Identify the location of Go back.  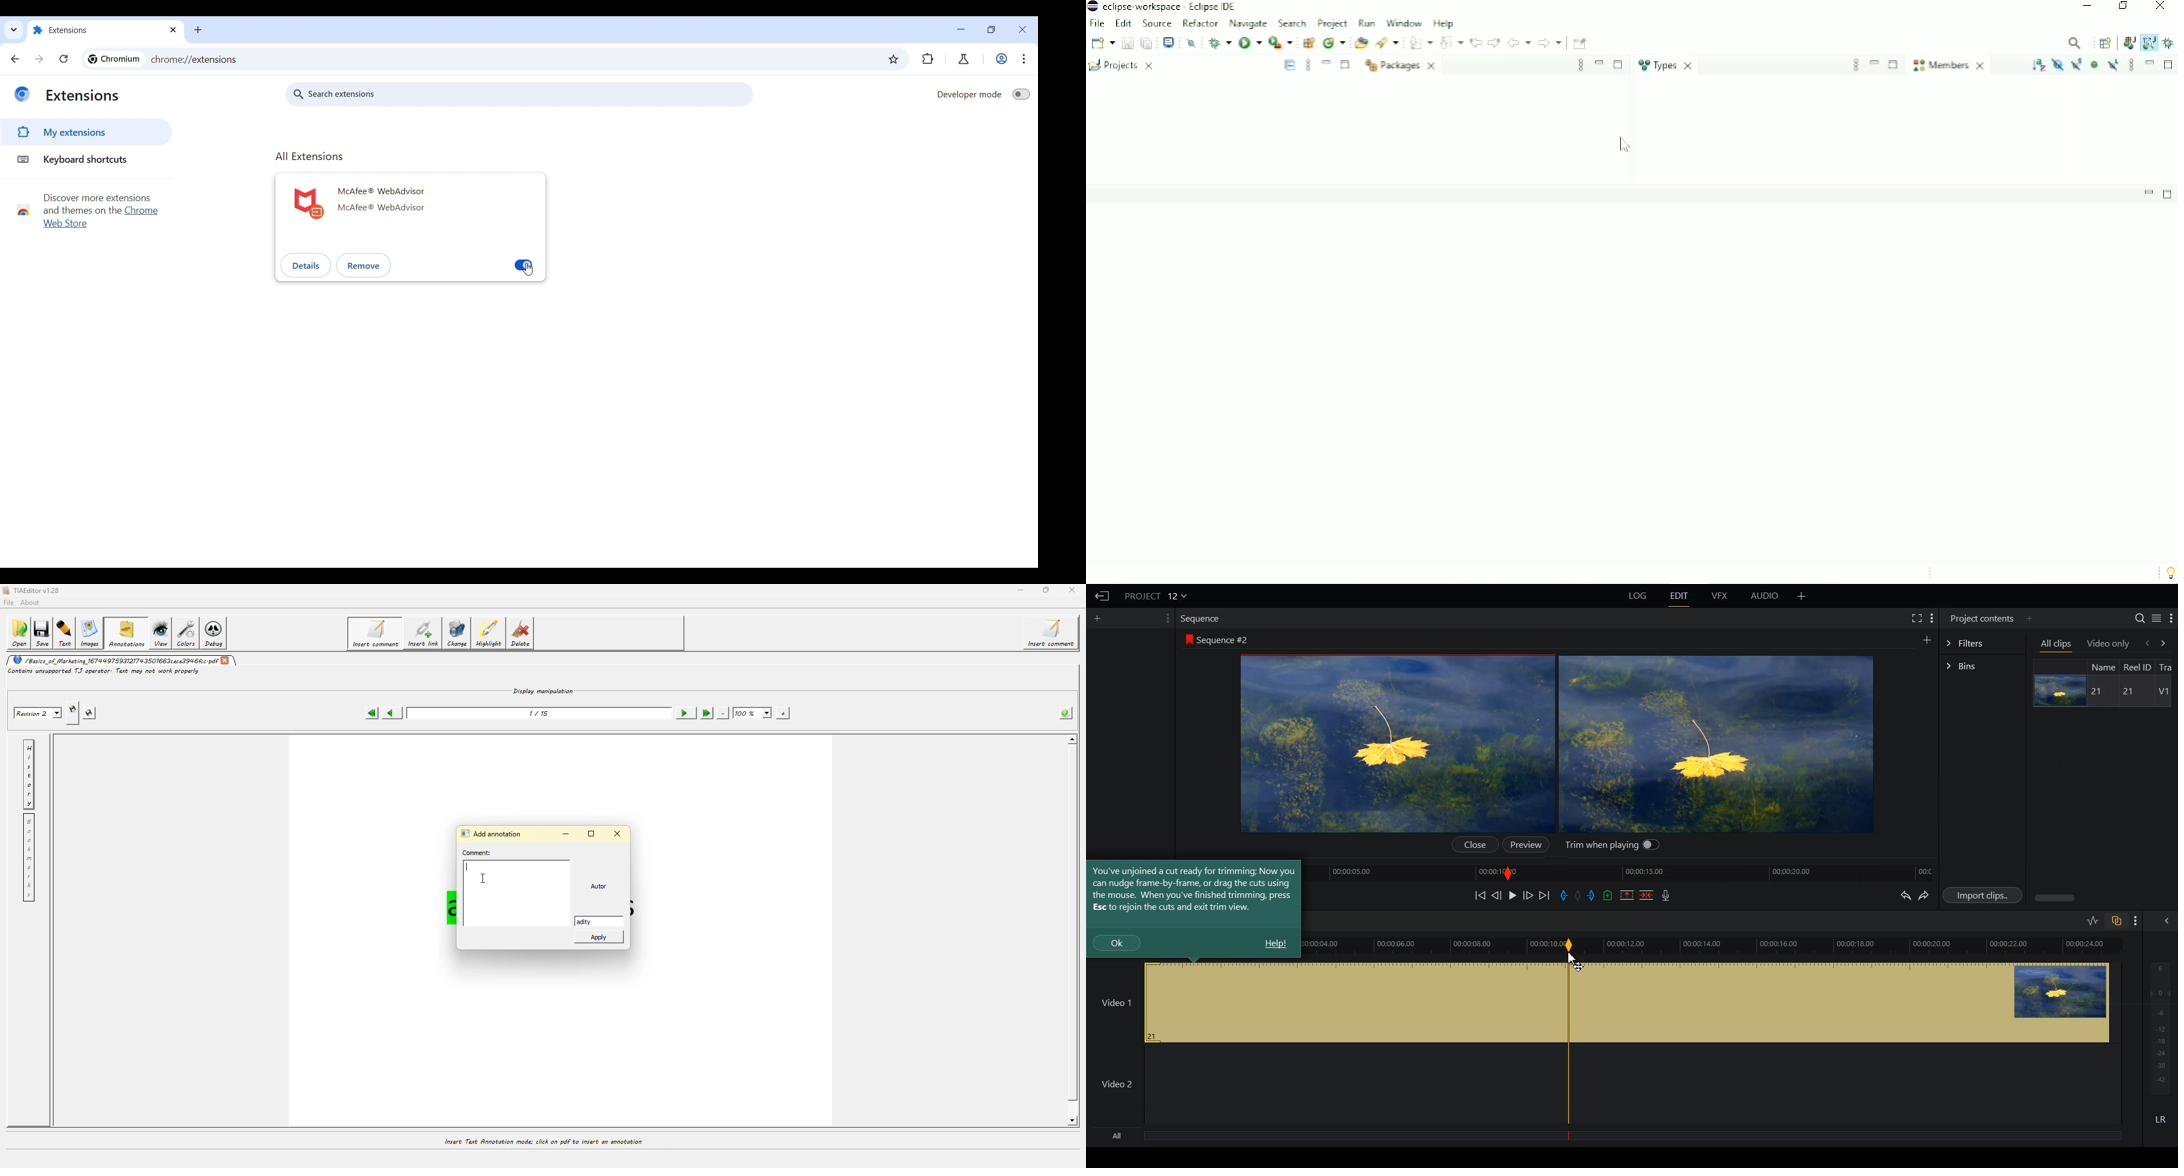
(15, 58).